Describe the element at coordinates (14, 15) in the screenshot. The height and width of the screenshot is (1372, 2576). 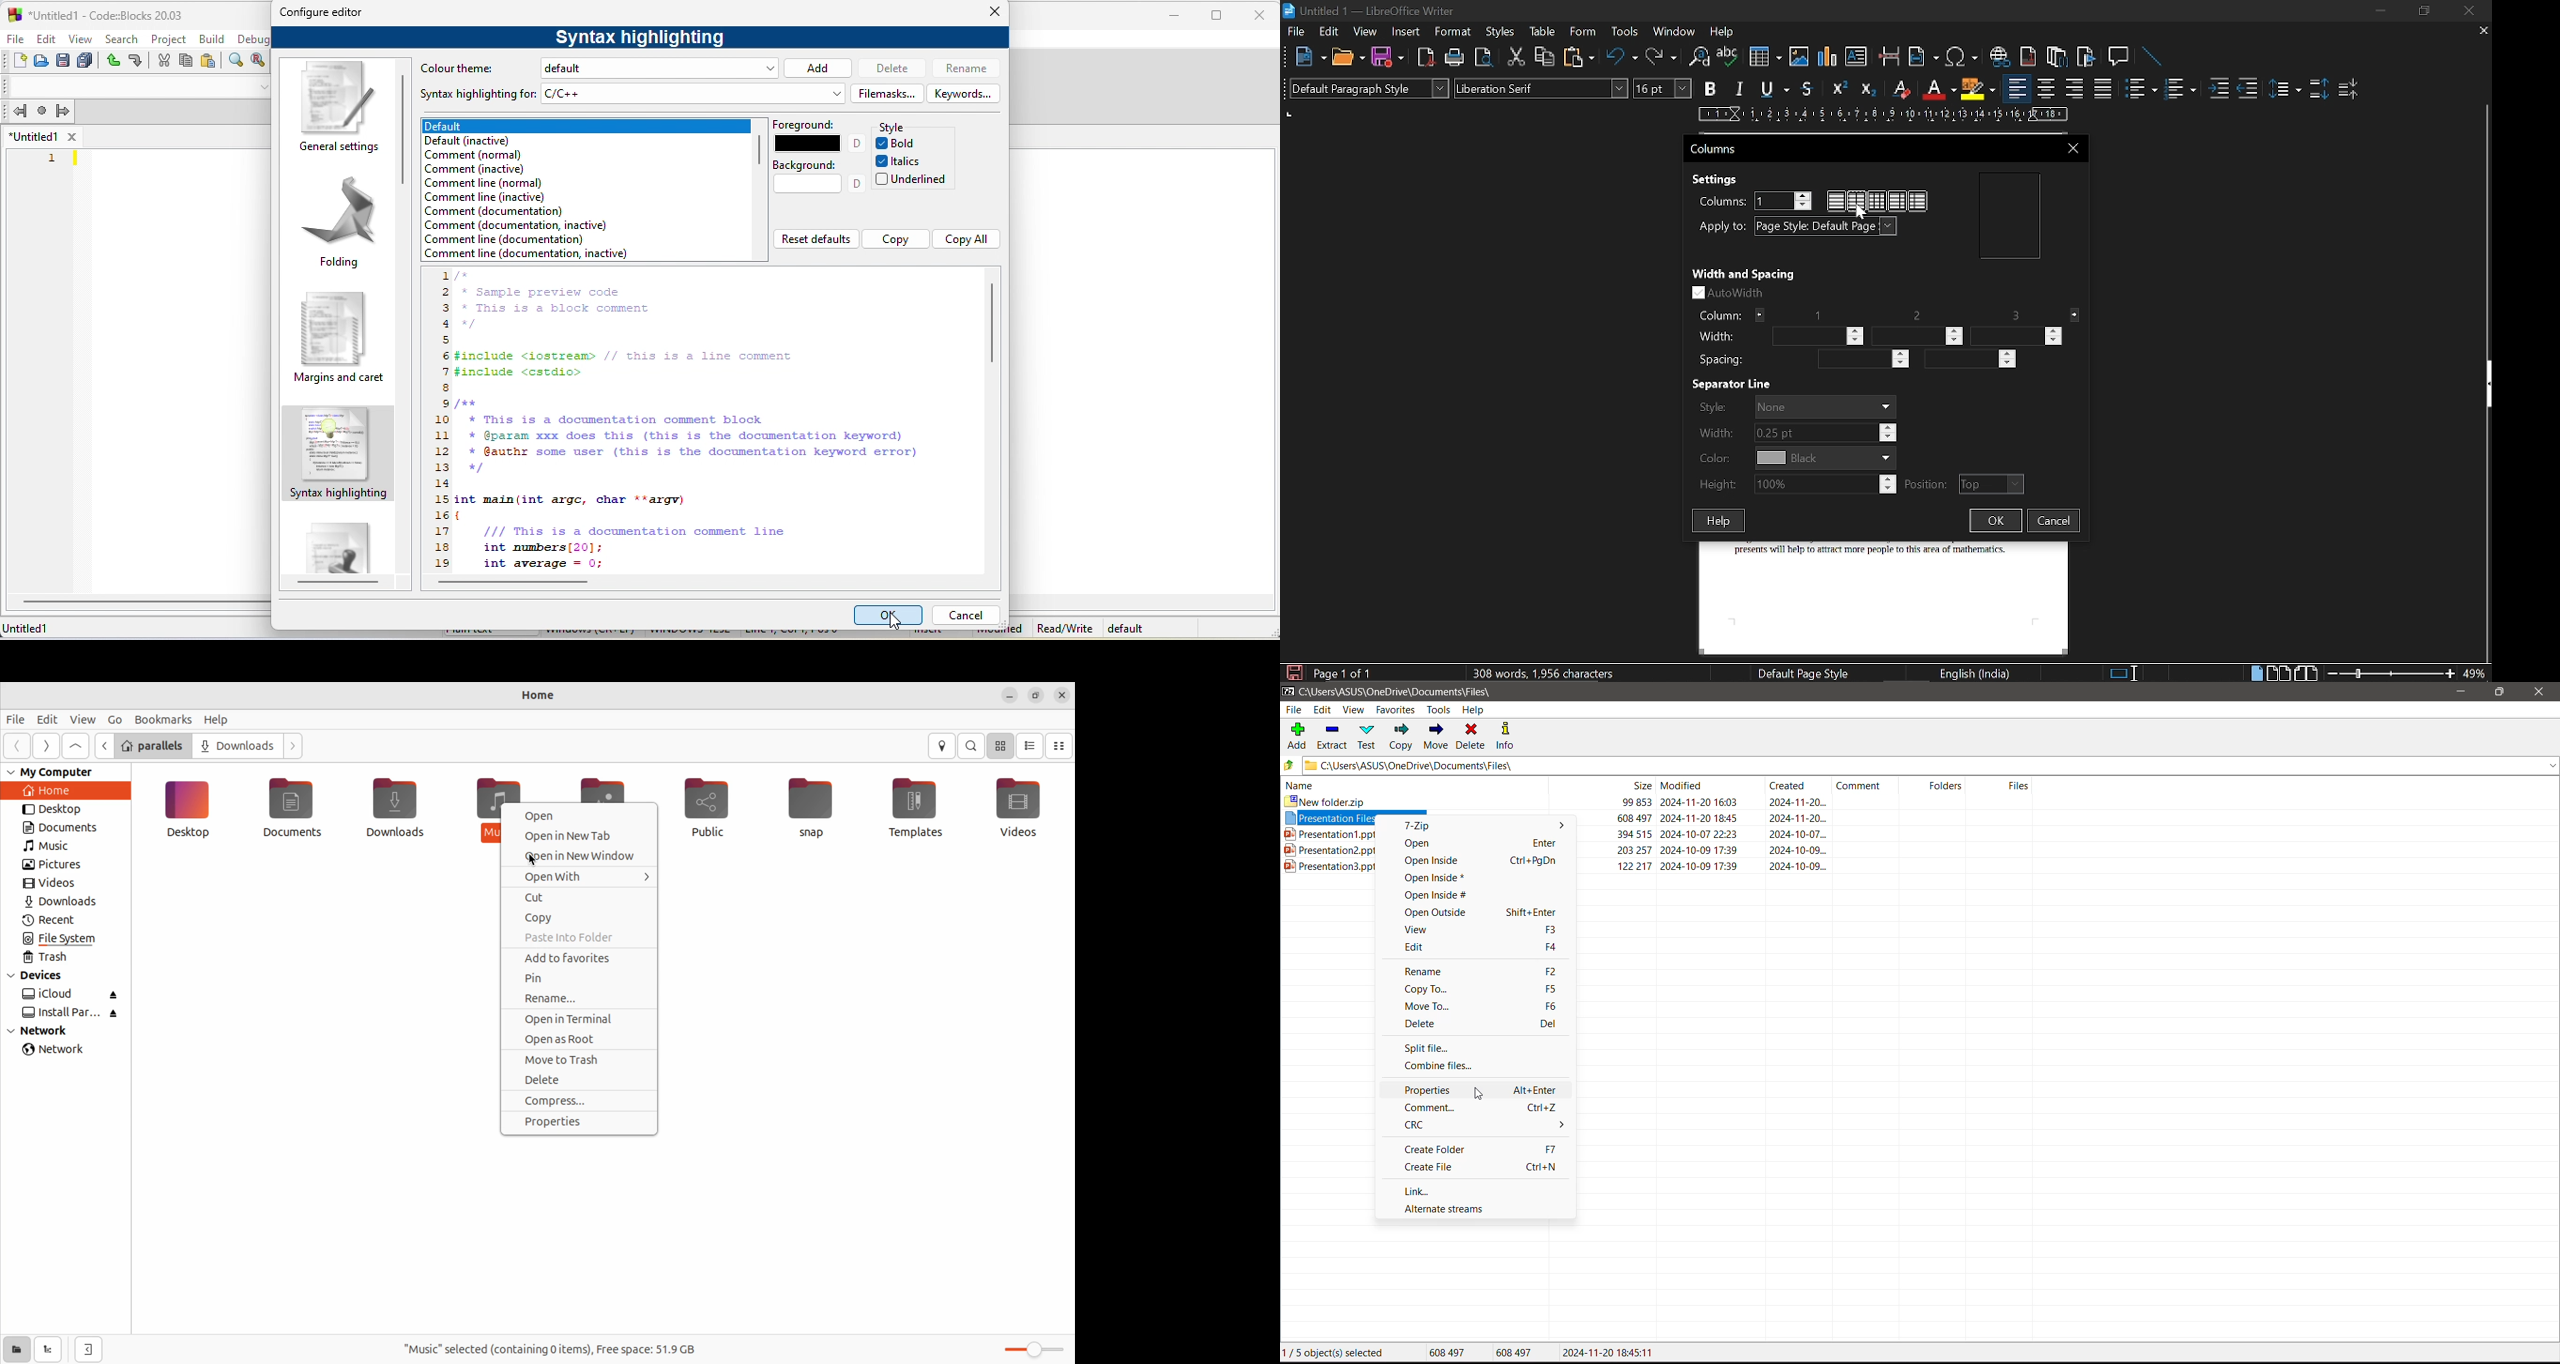
I see `logo` at that location.